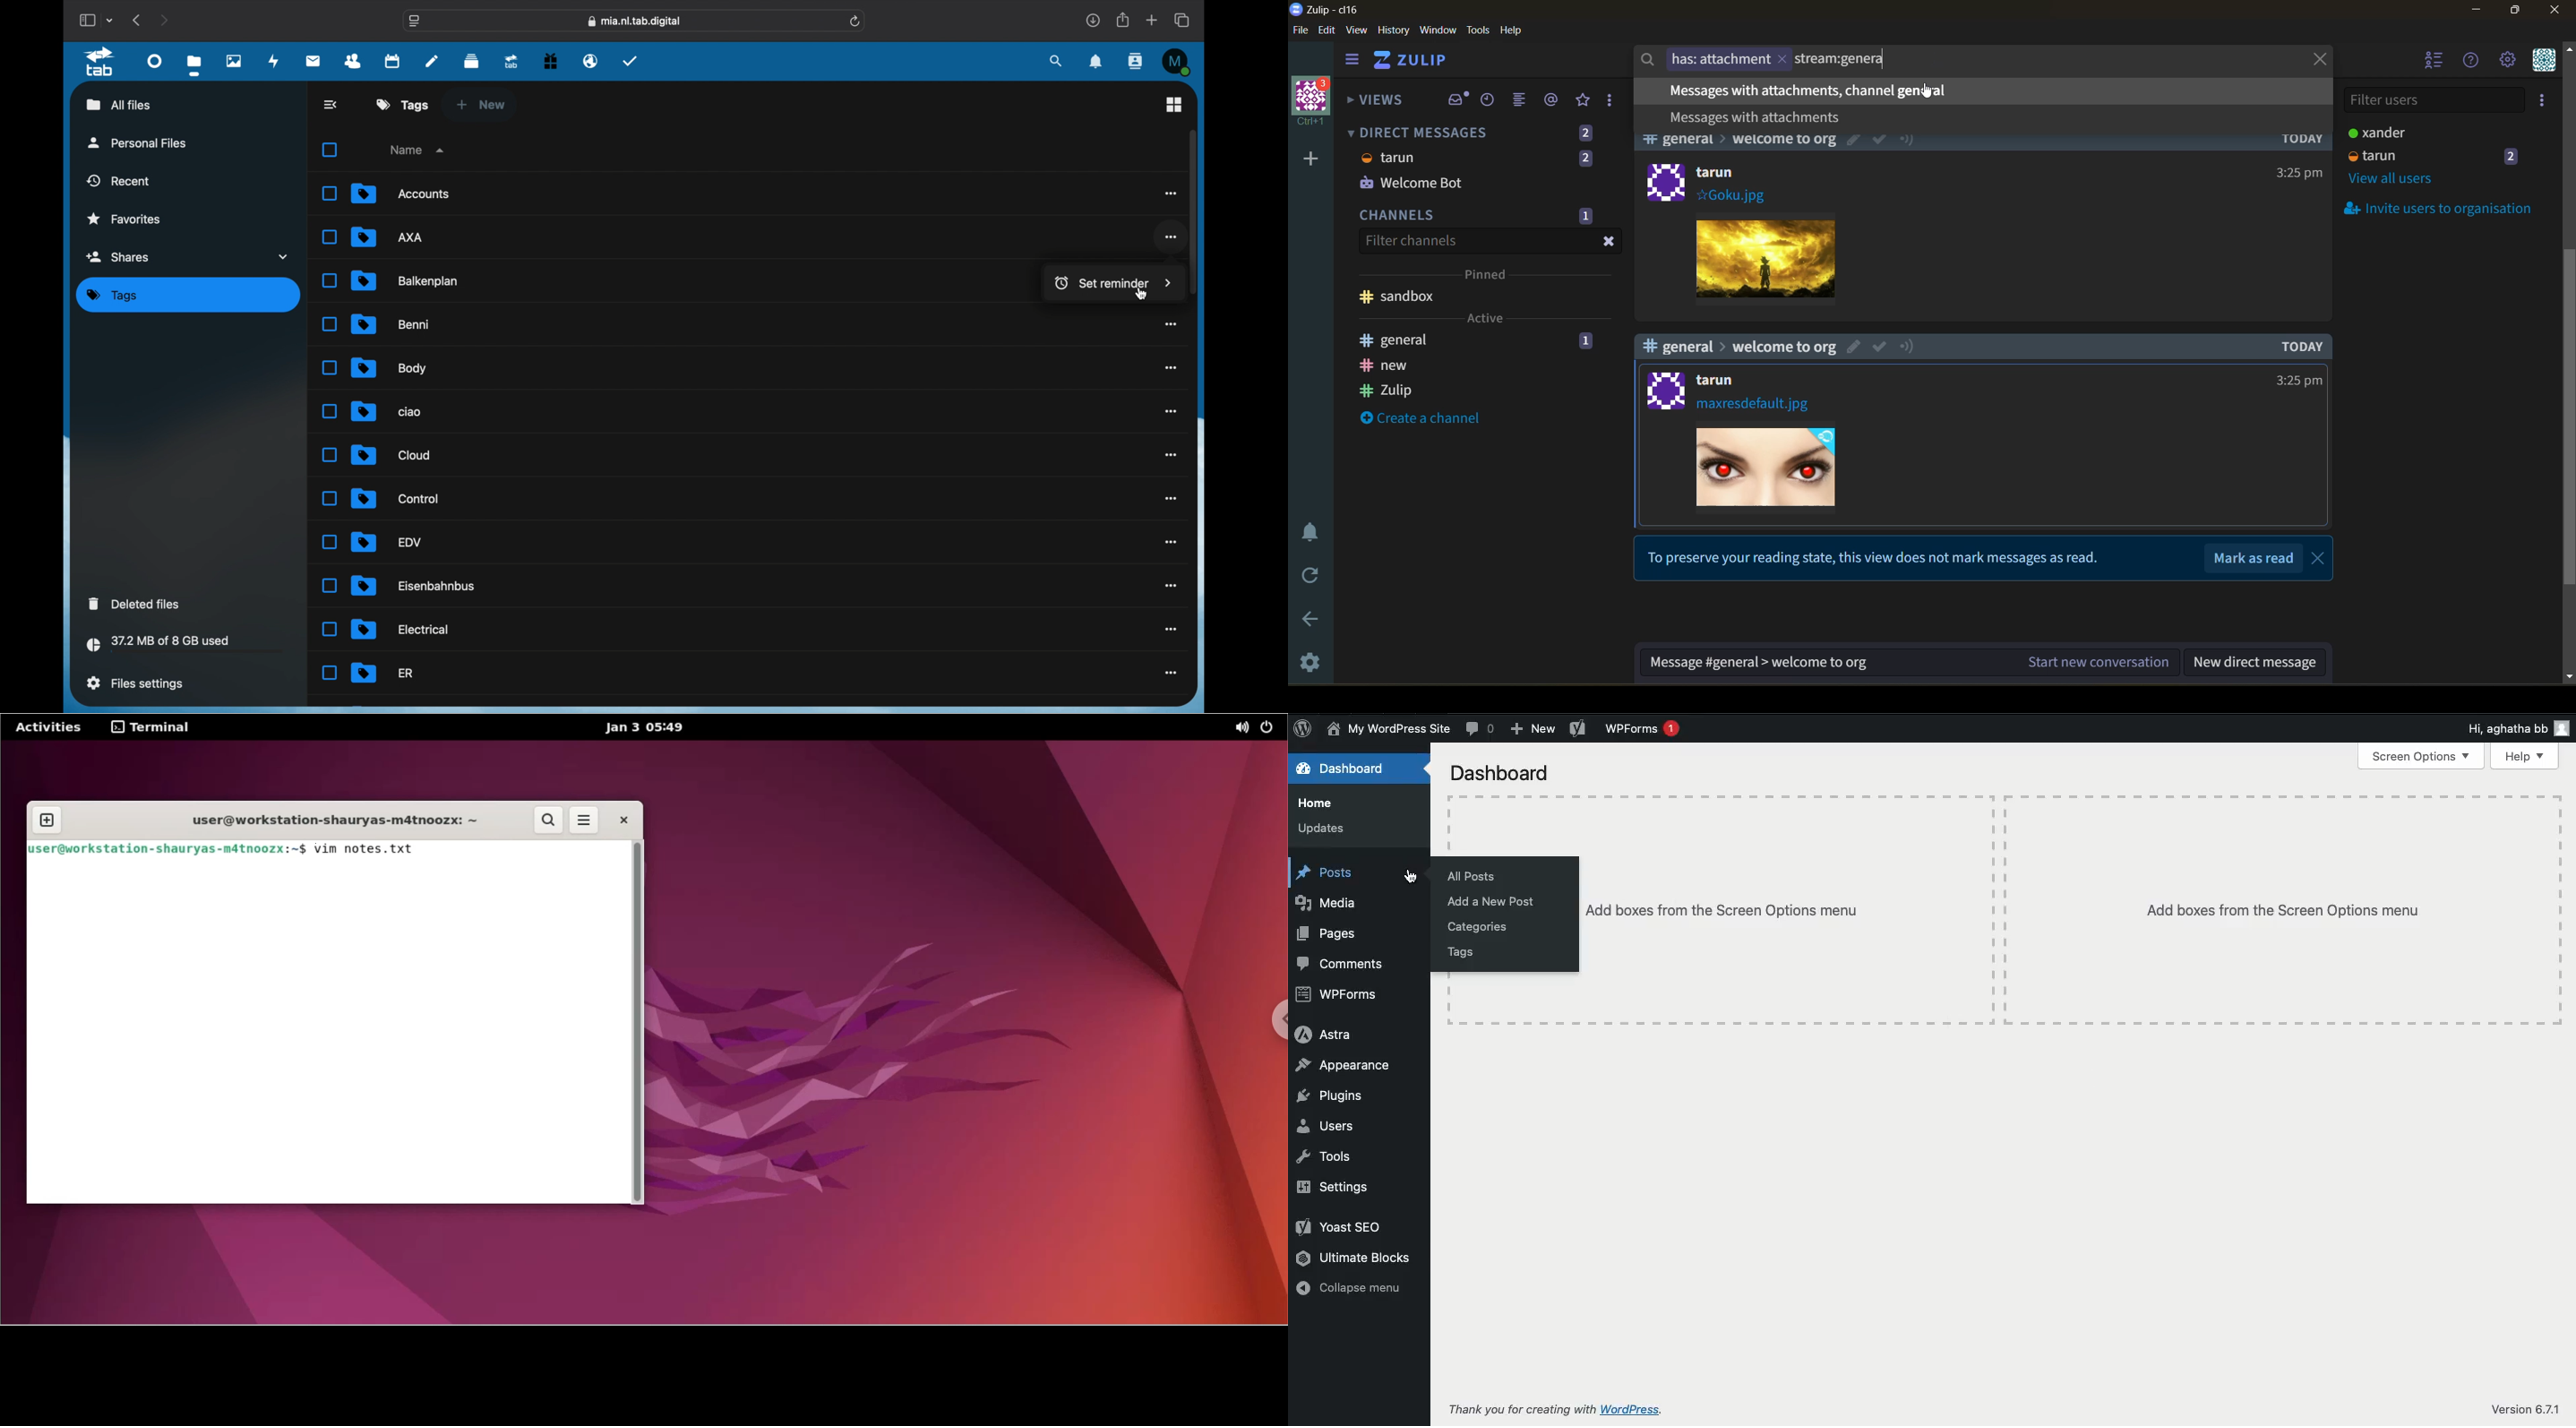 This screenshot has height=1428, width=2576. I want to click on Settings, so click(1335, 1186).